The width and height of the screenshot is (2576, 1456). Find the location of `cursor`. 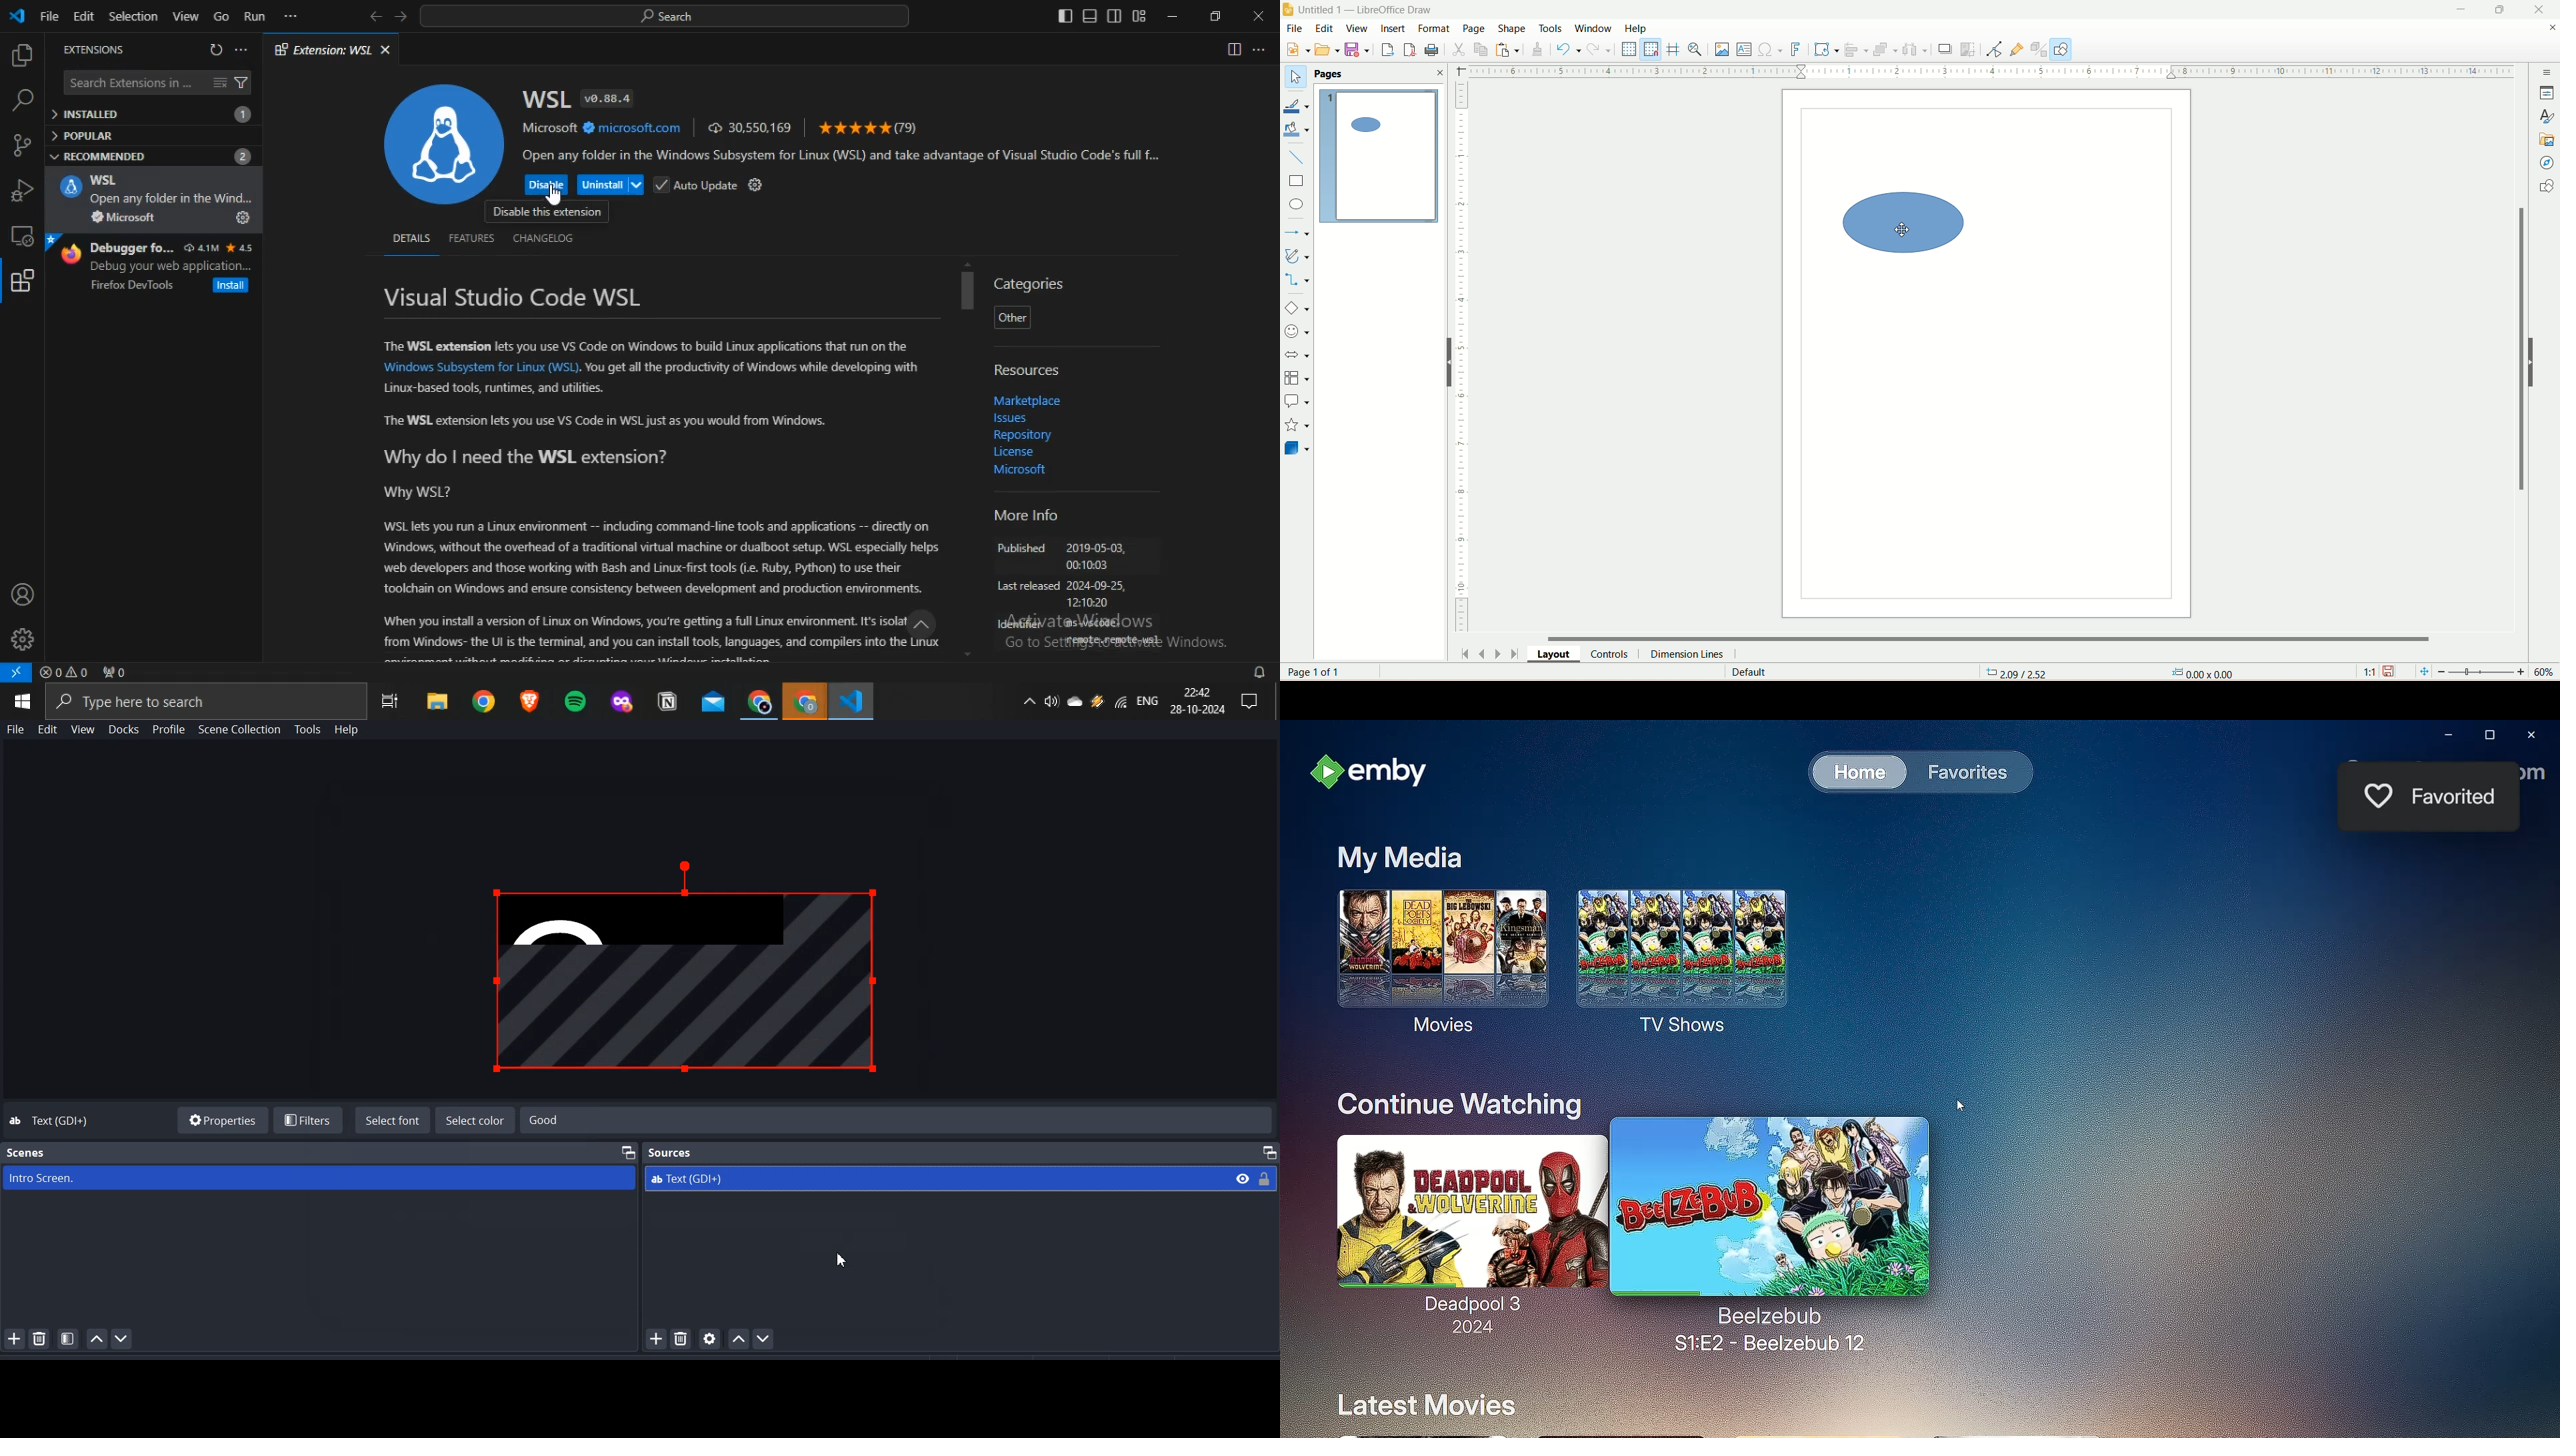

cursor is located at coordinates (1903, 232).